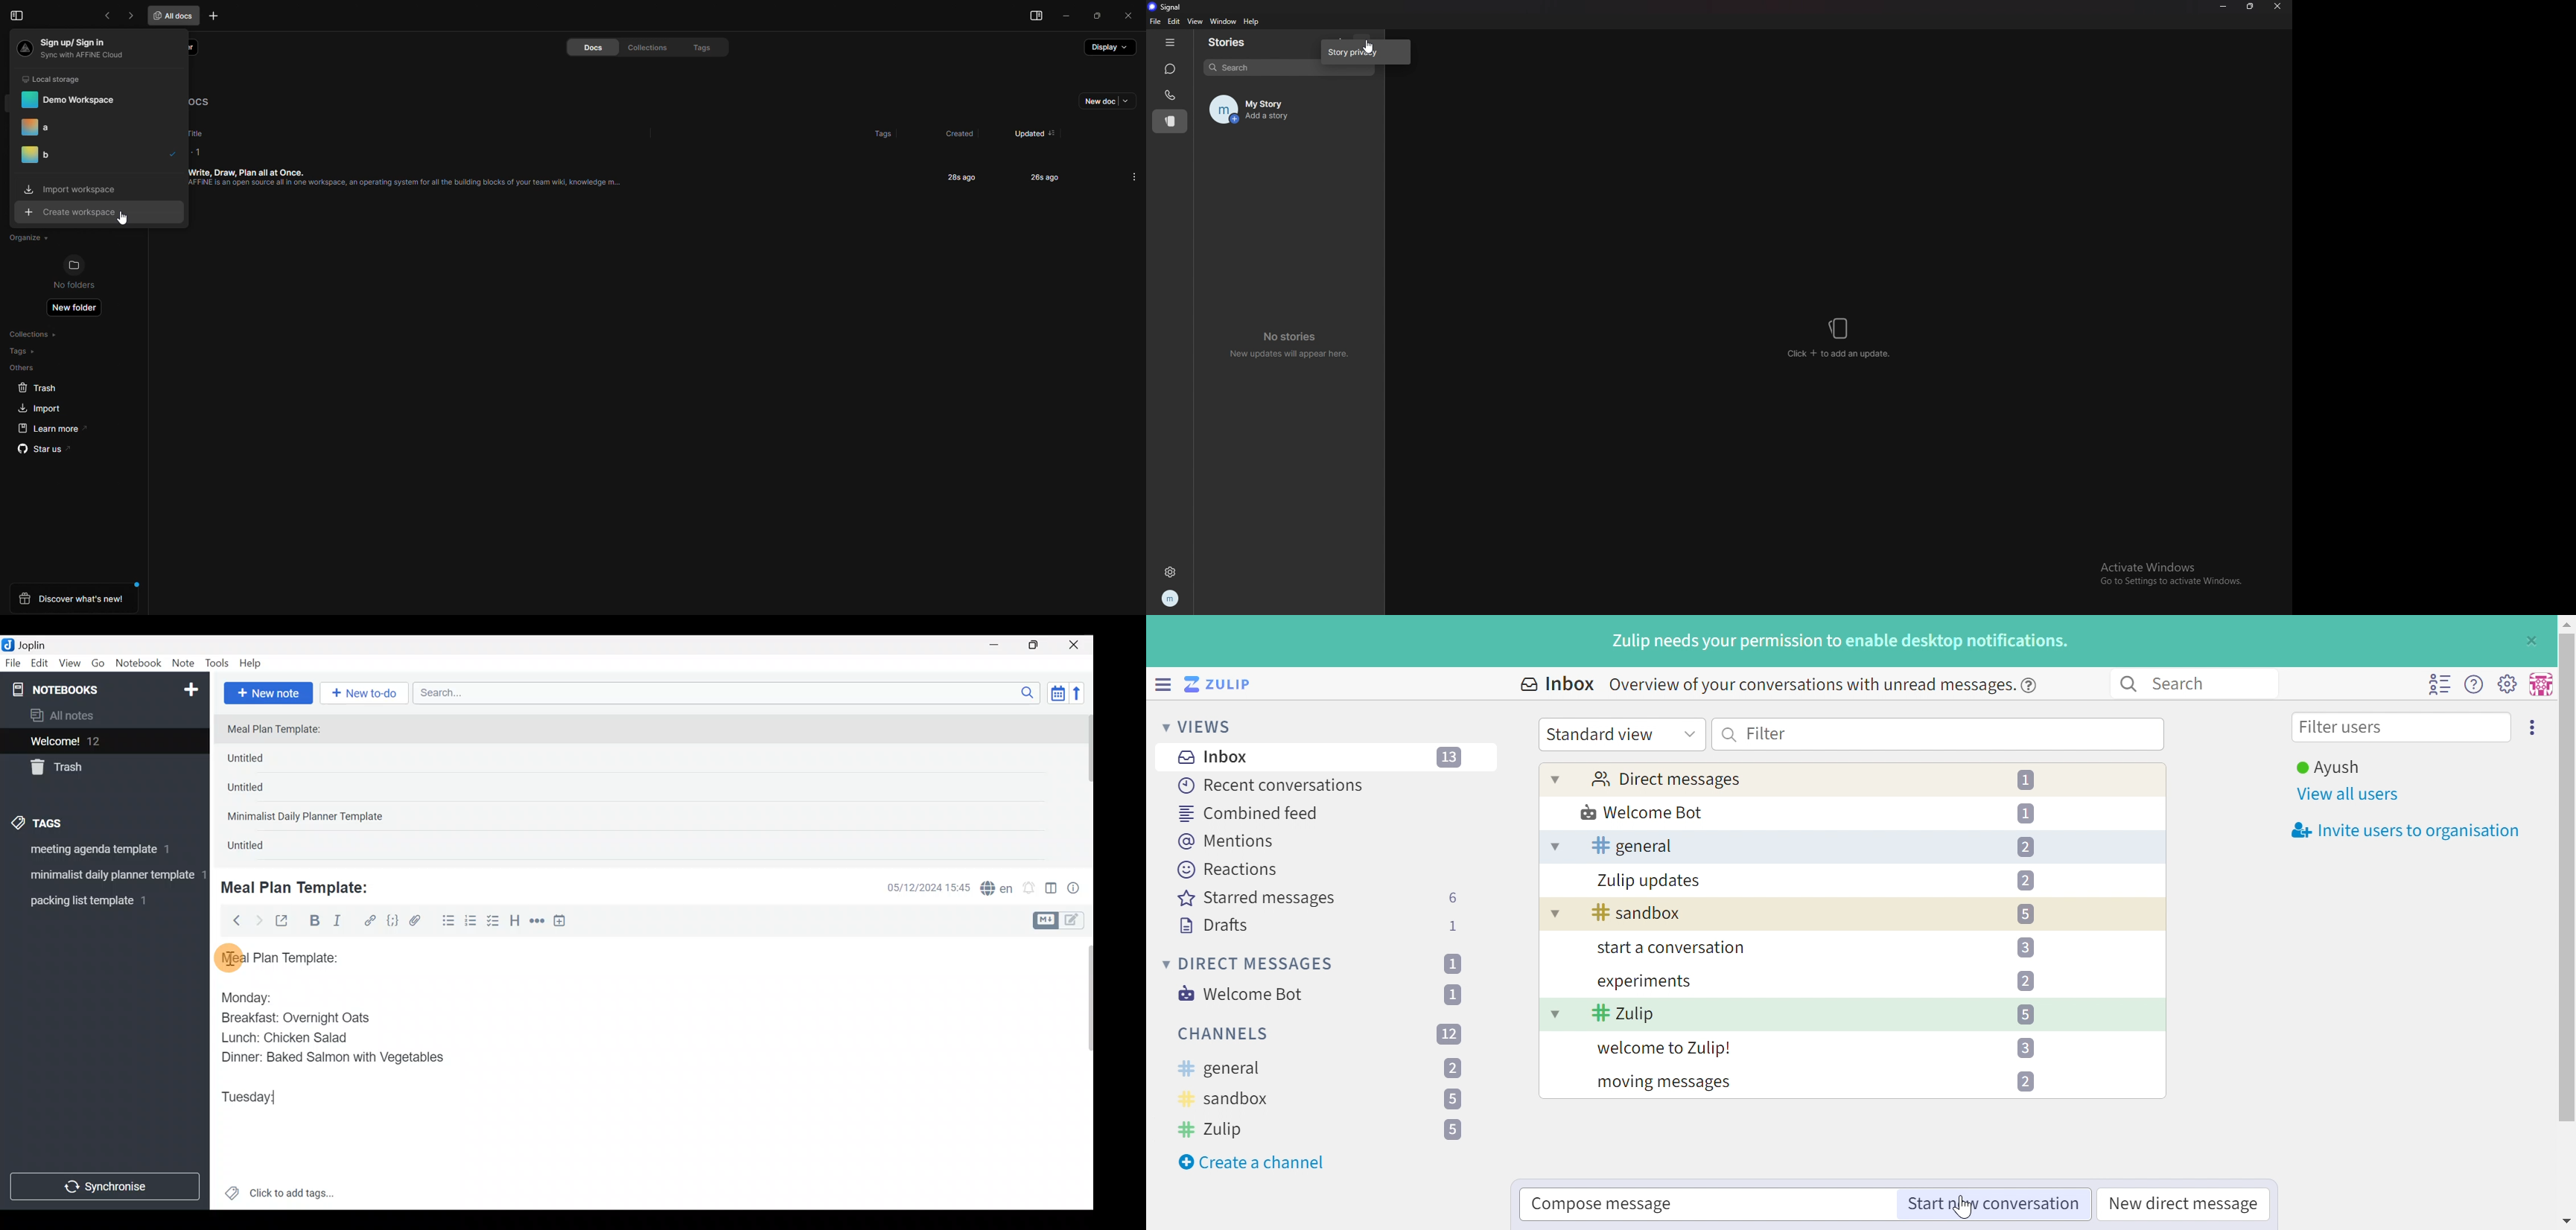  I want to click on Search, so click(2127, 684).